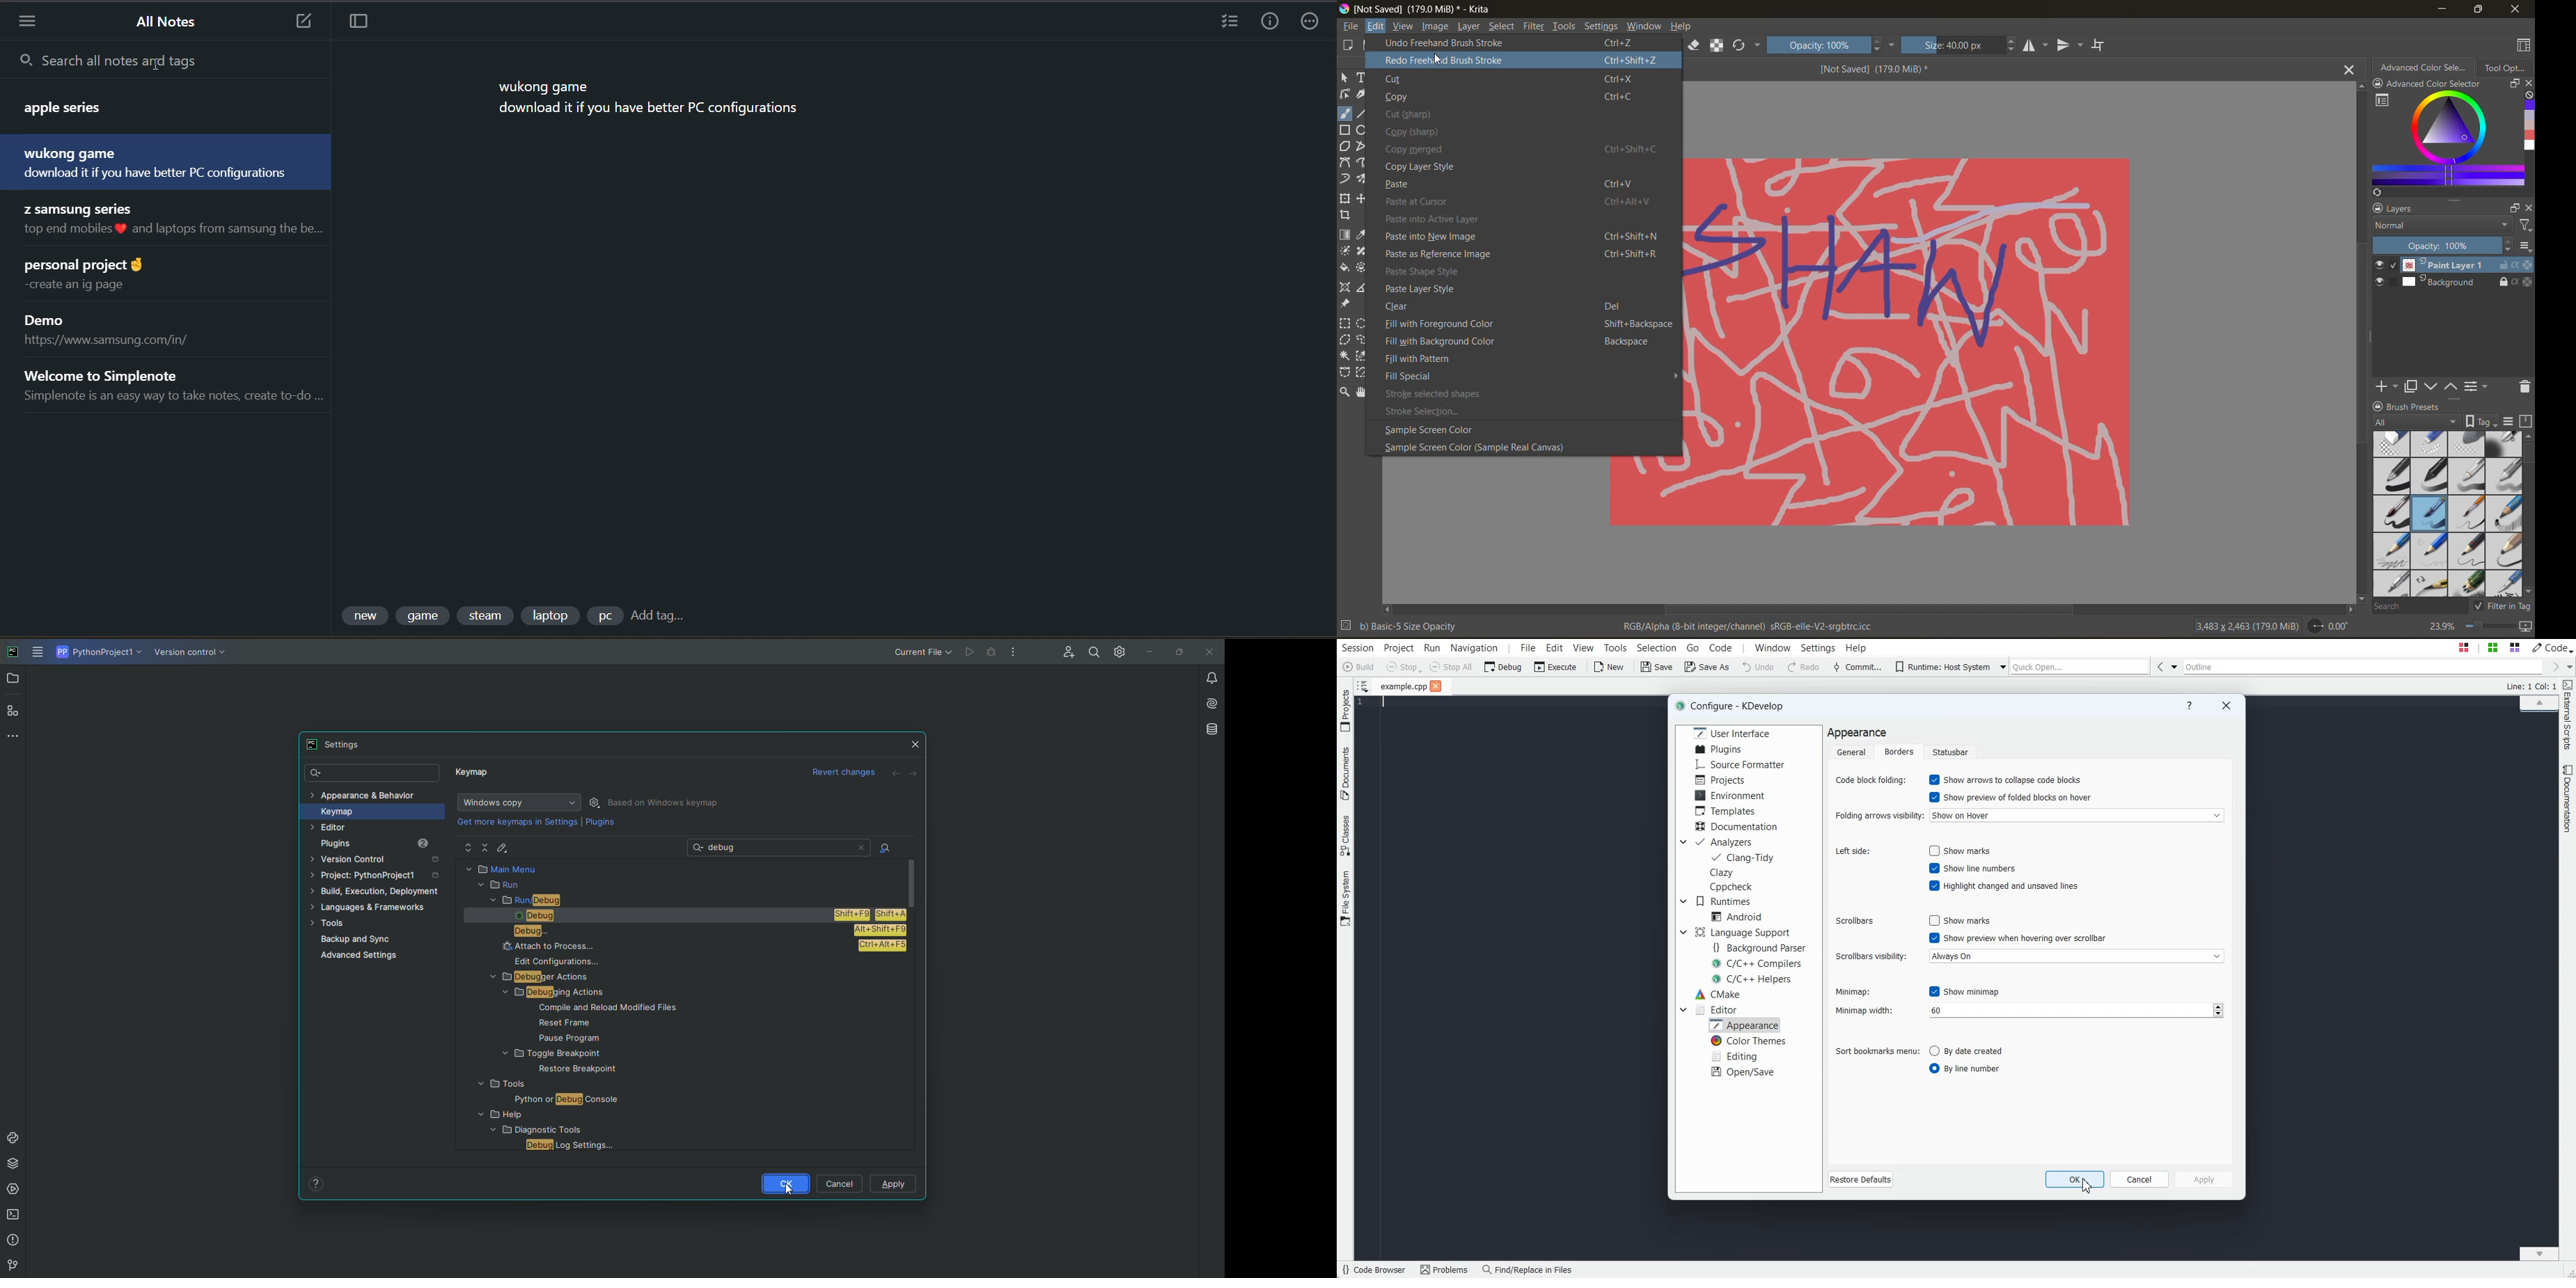  Describe the element at coordinates (1468, 26) in the screenshot. I see `layer` at that location.